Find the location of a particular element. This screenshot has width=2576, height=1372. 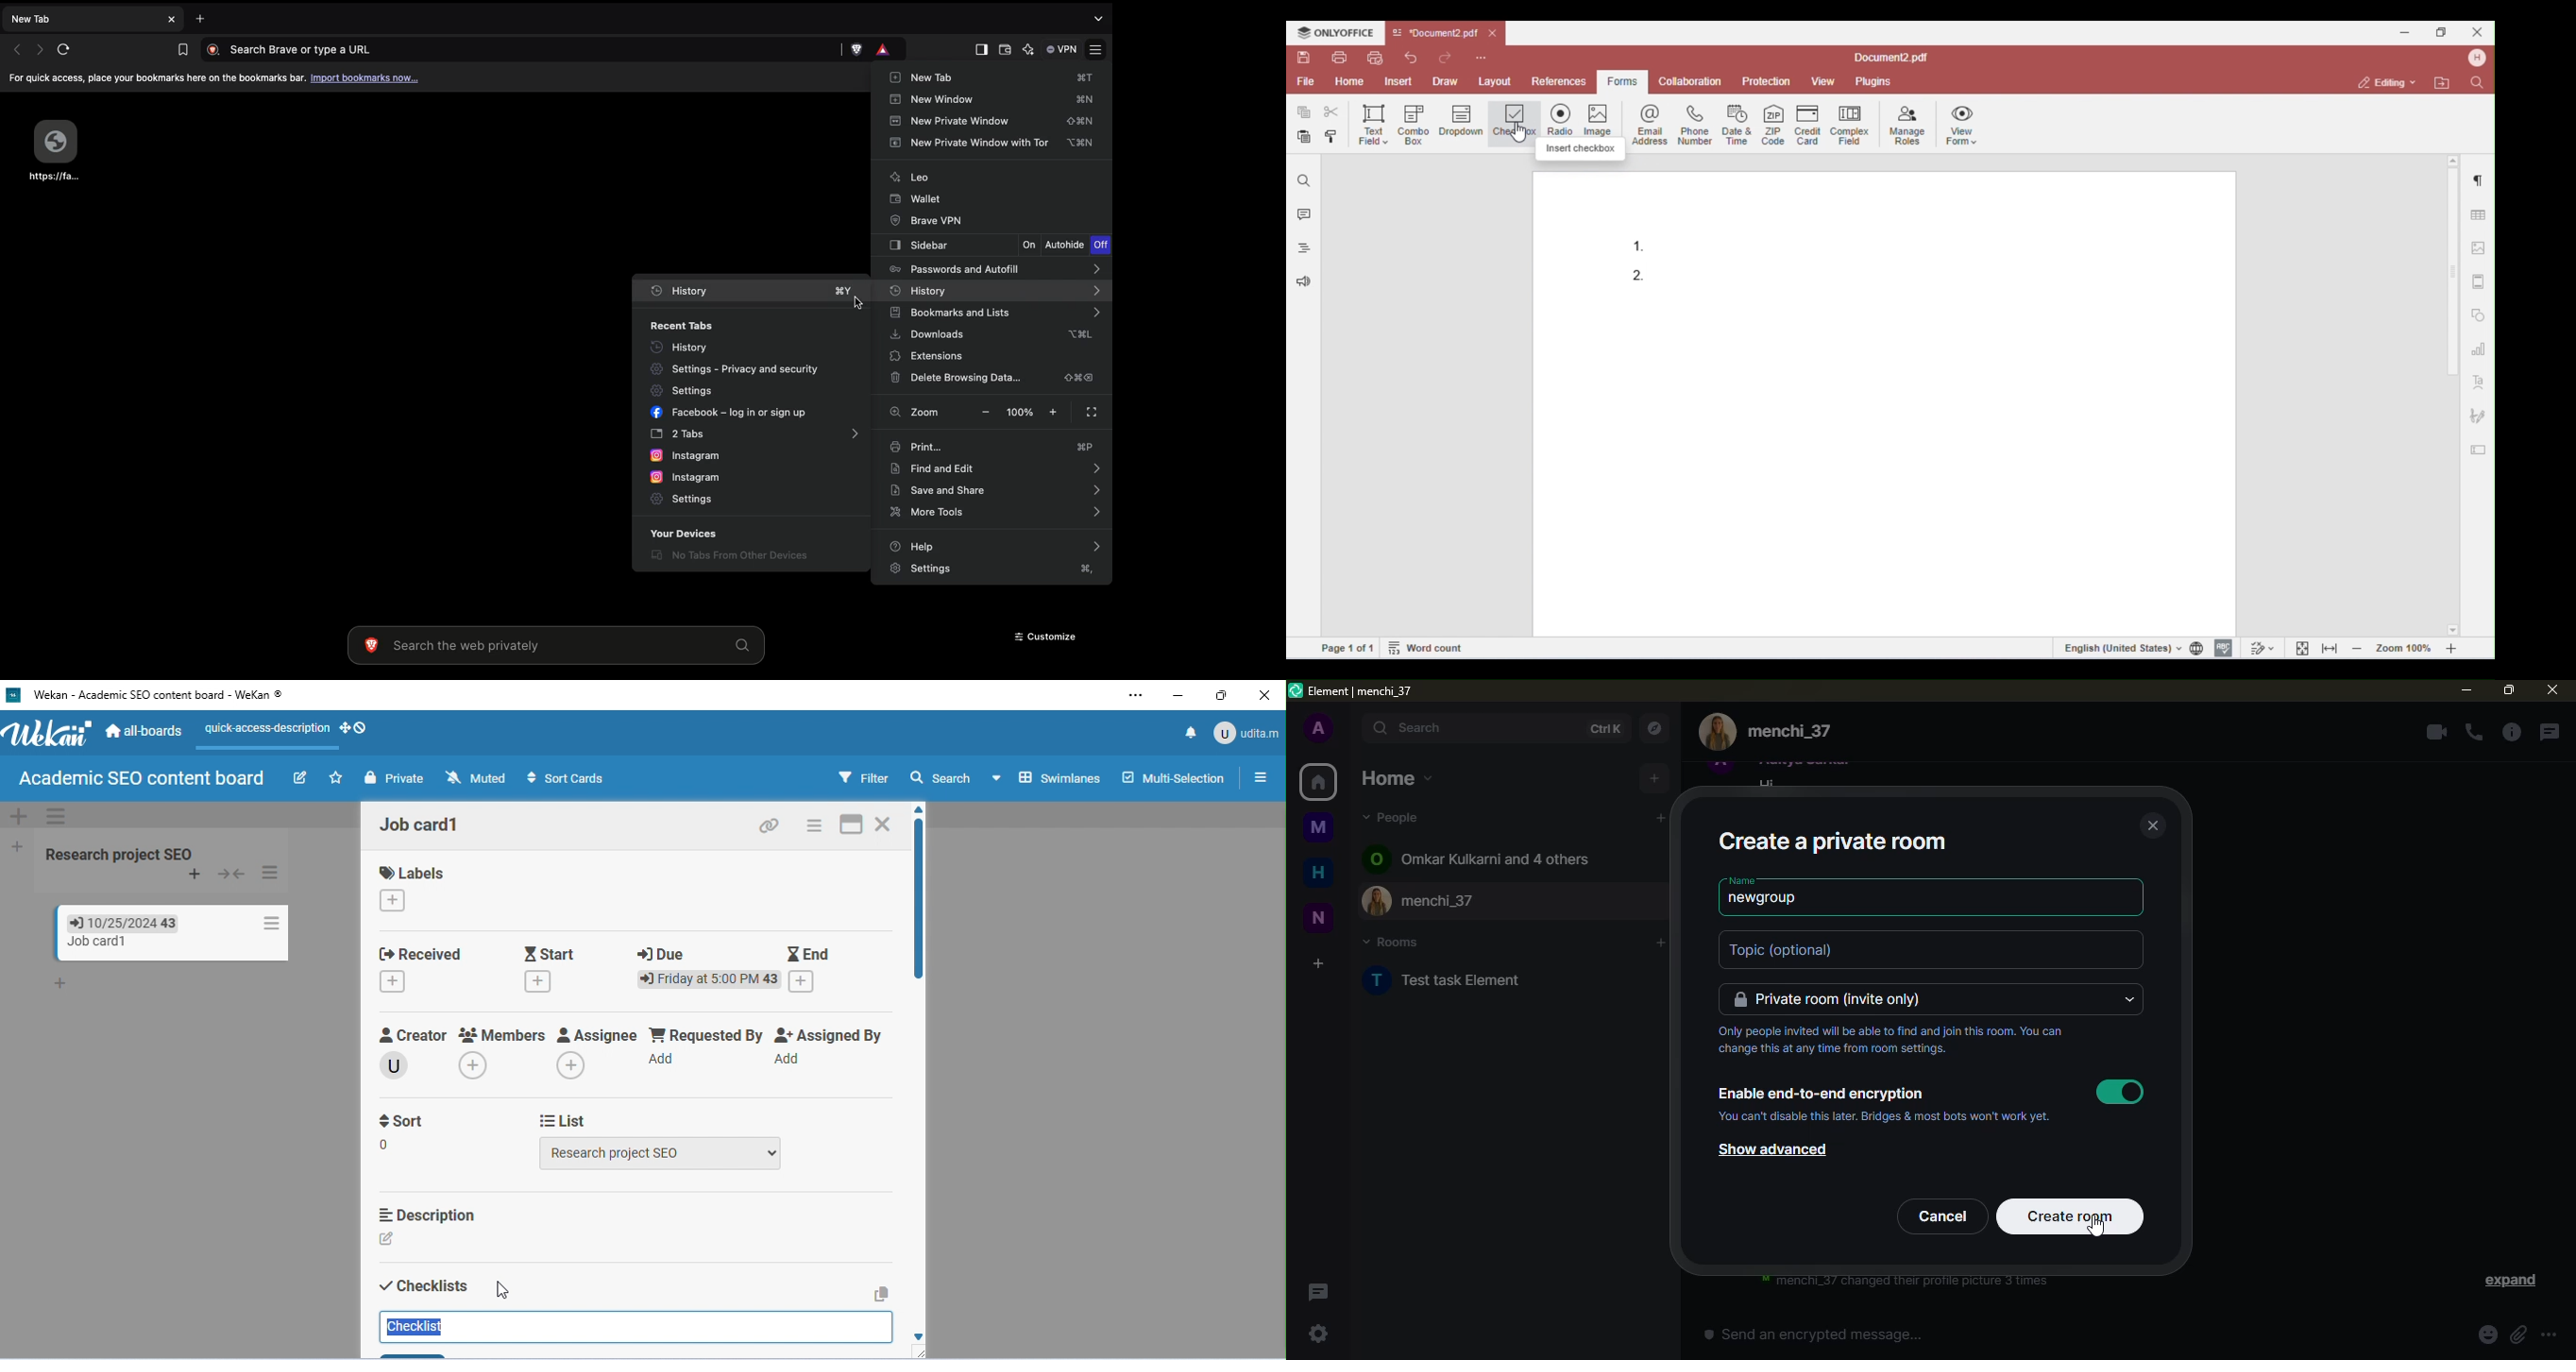

change the labels is located at coordinates (395, 901).